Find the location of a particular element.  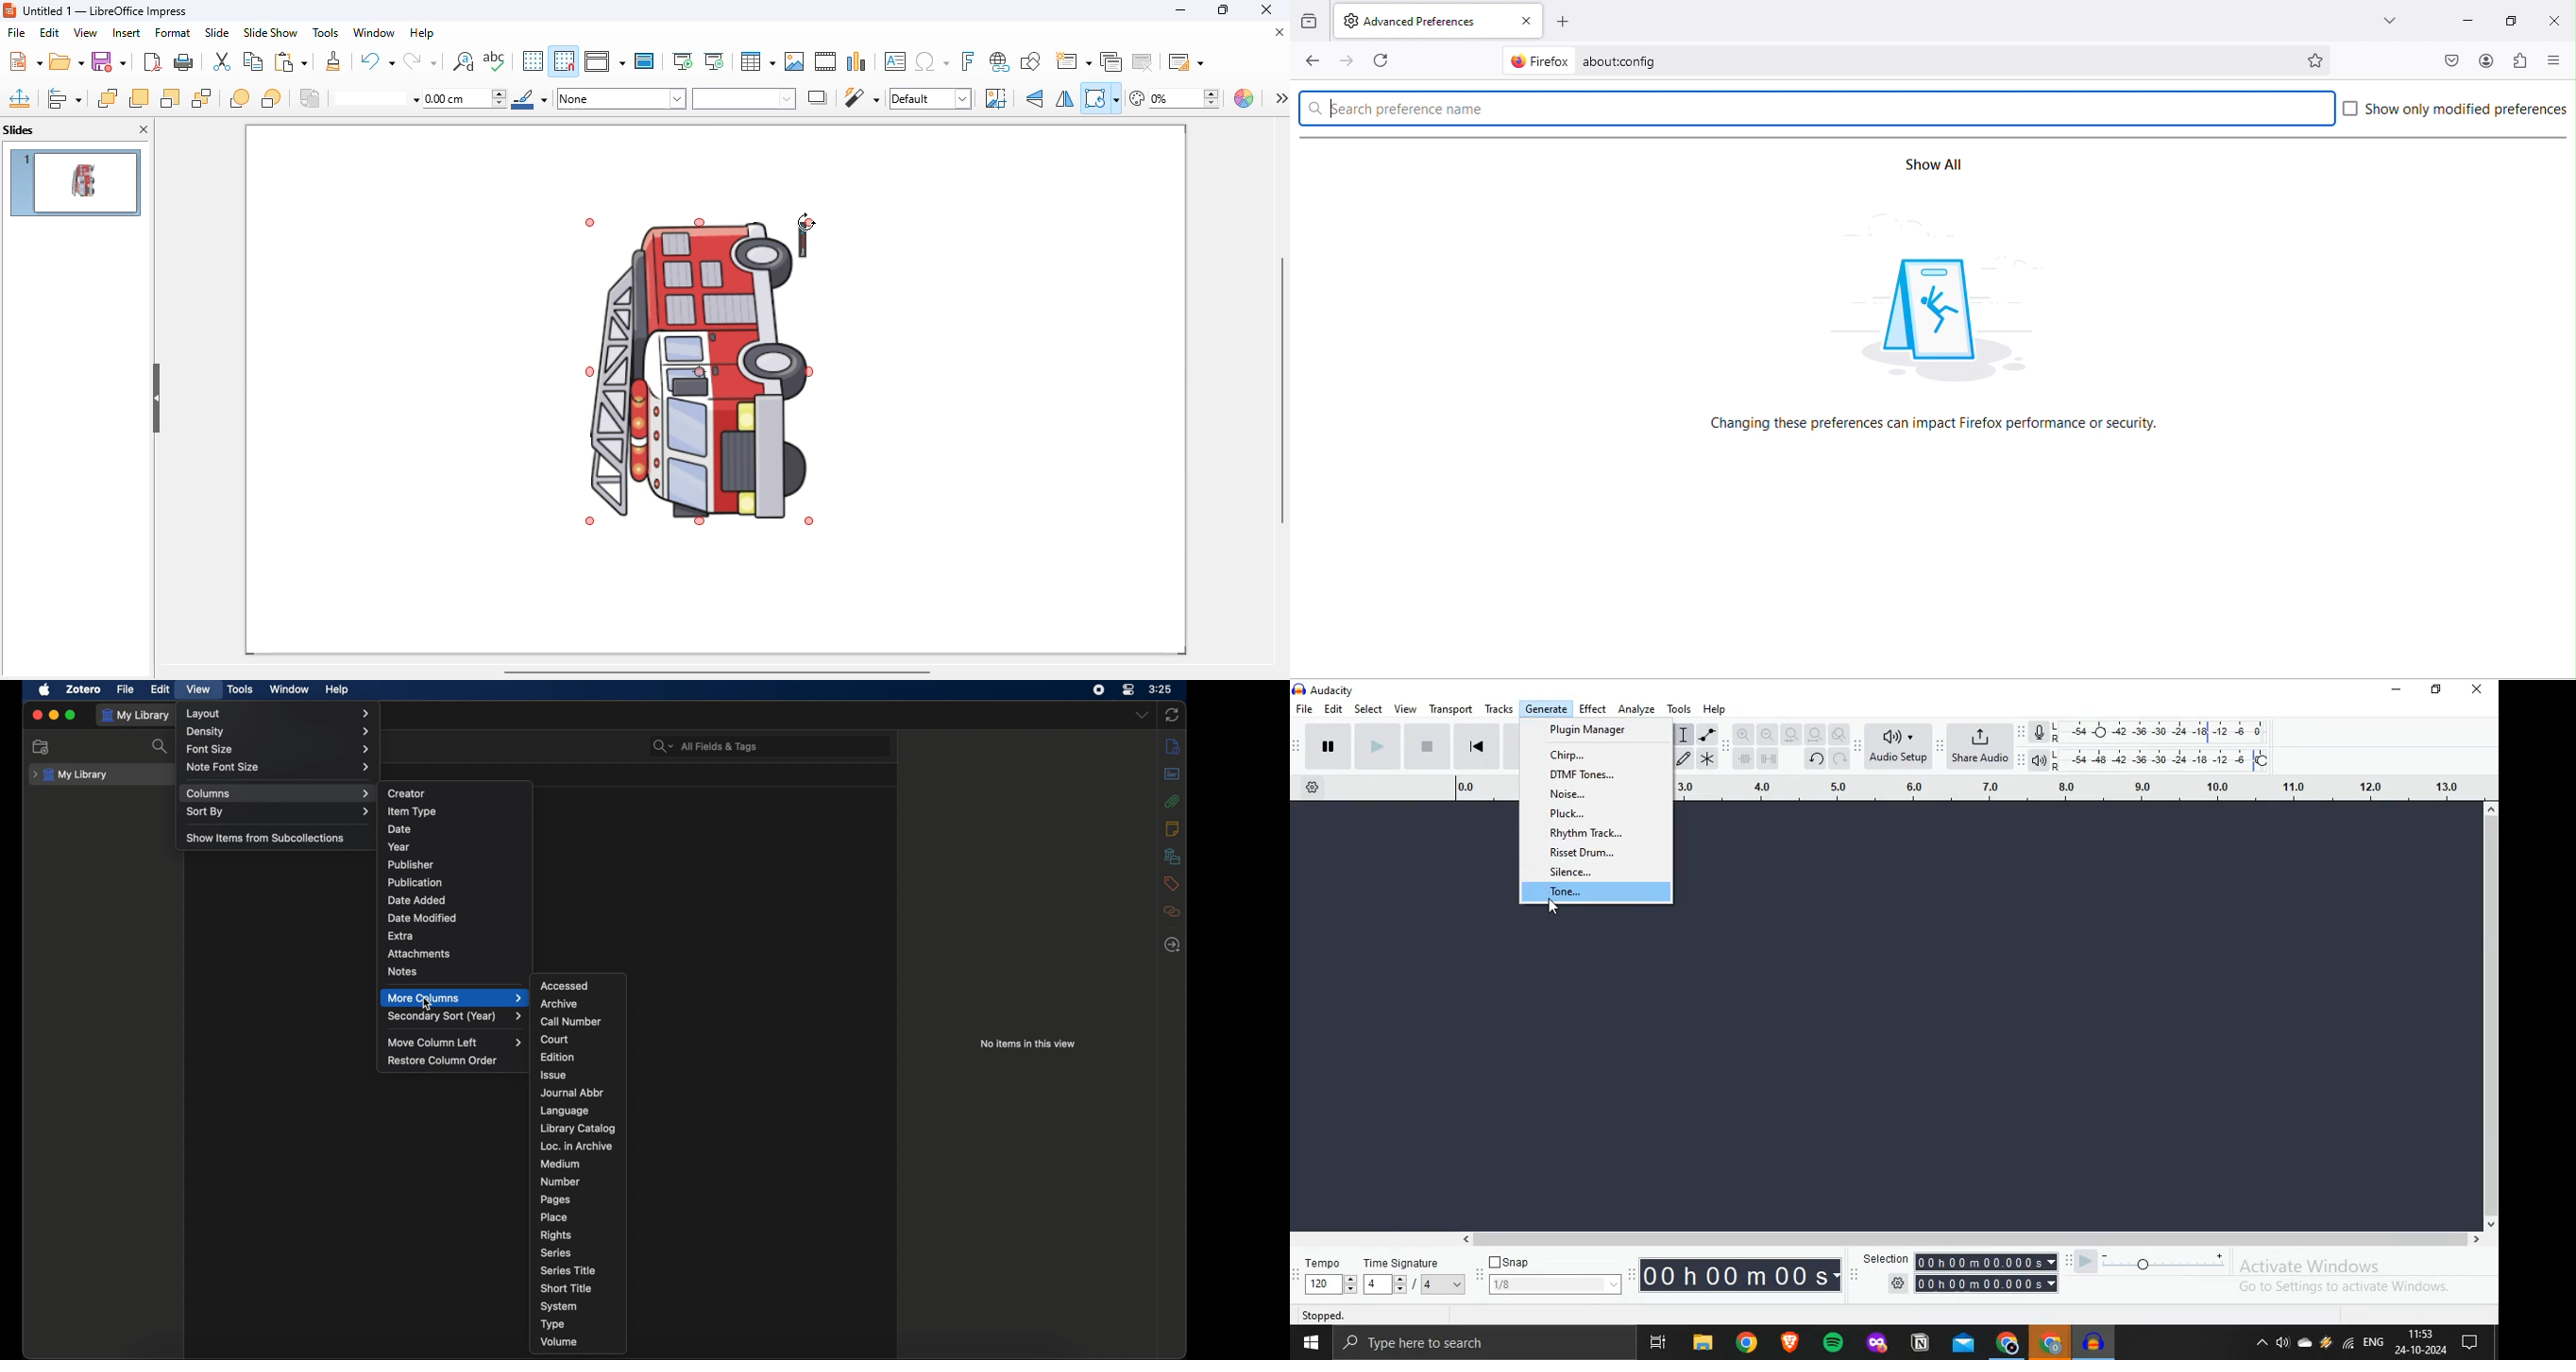

View is located at coordinates (1406, 708).